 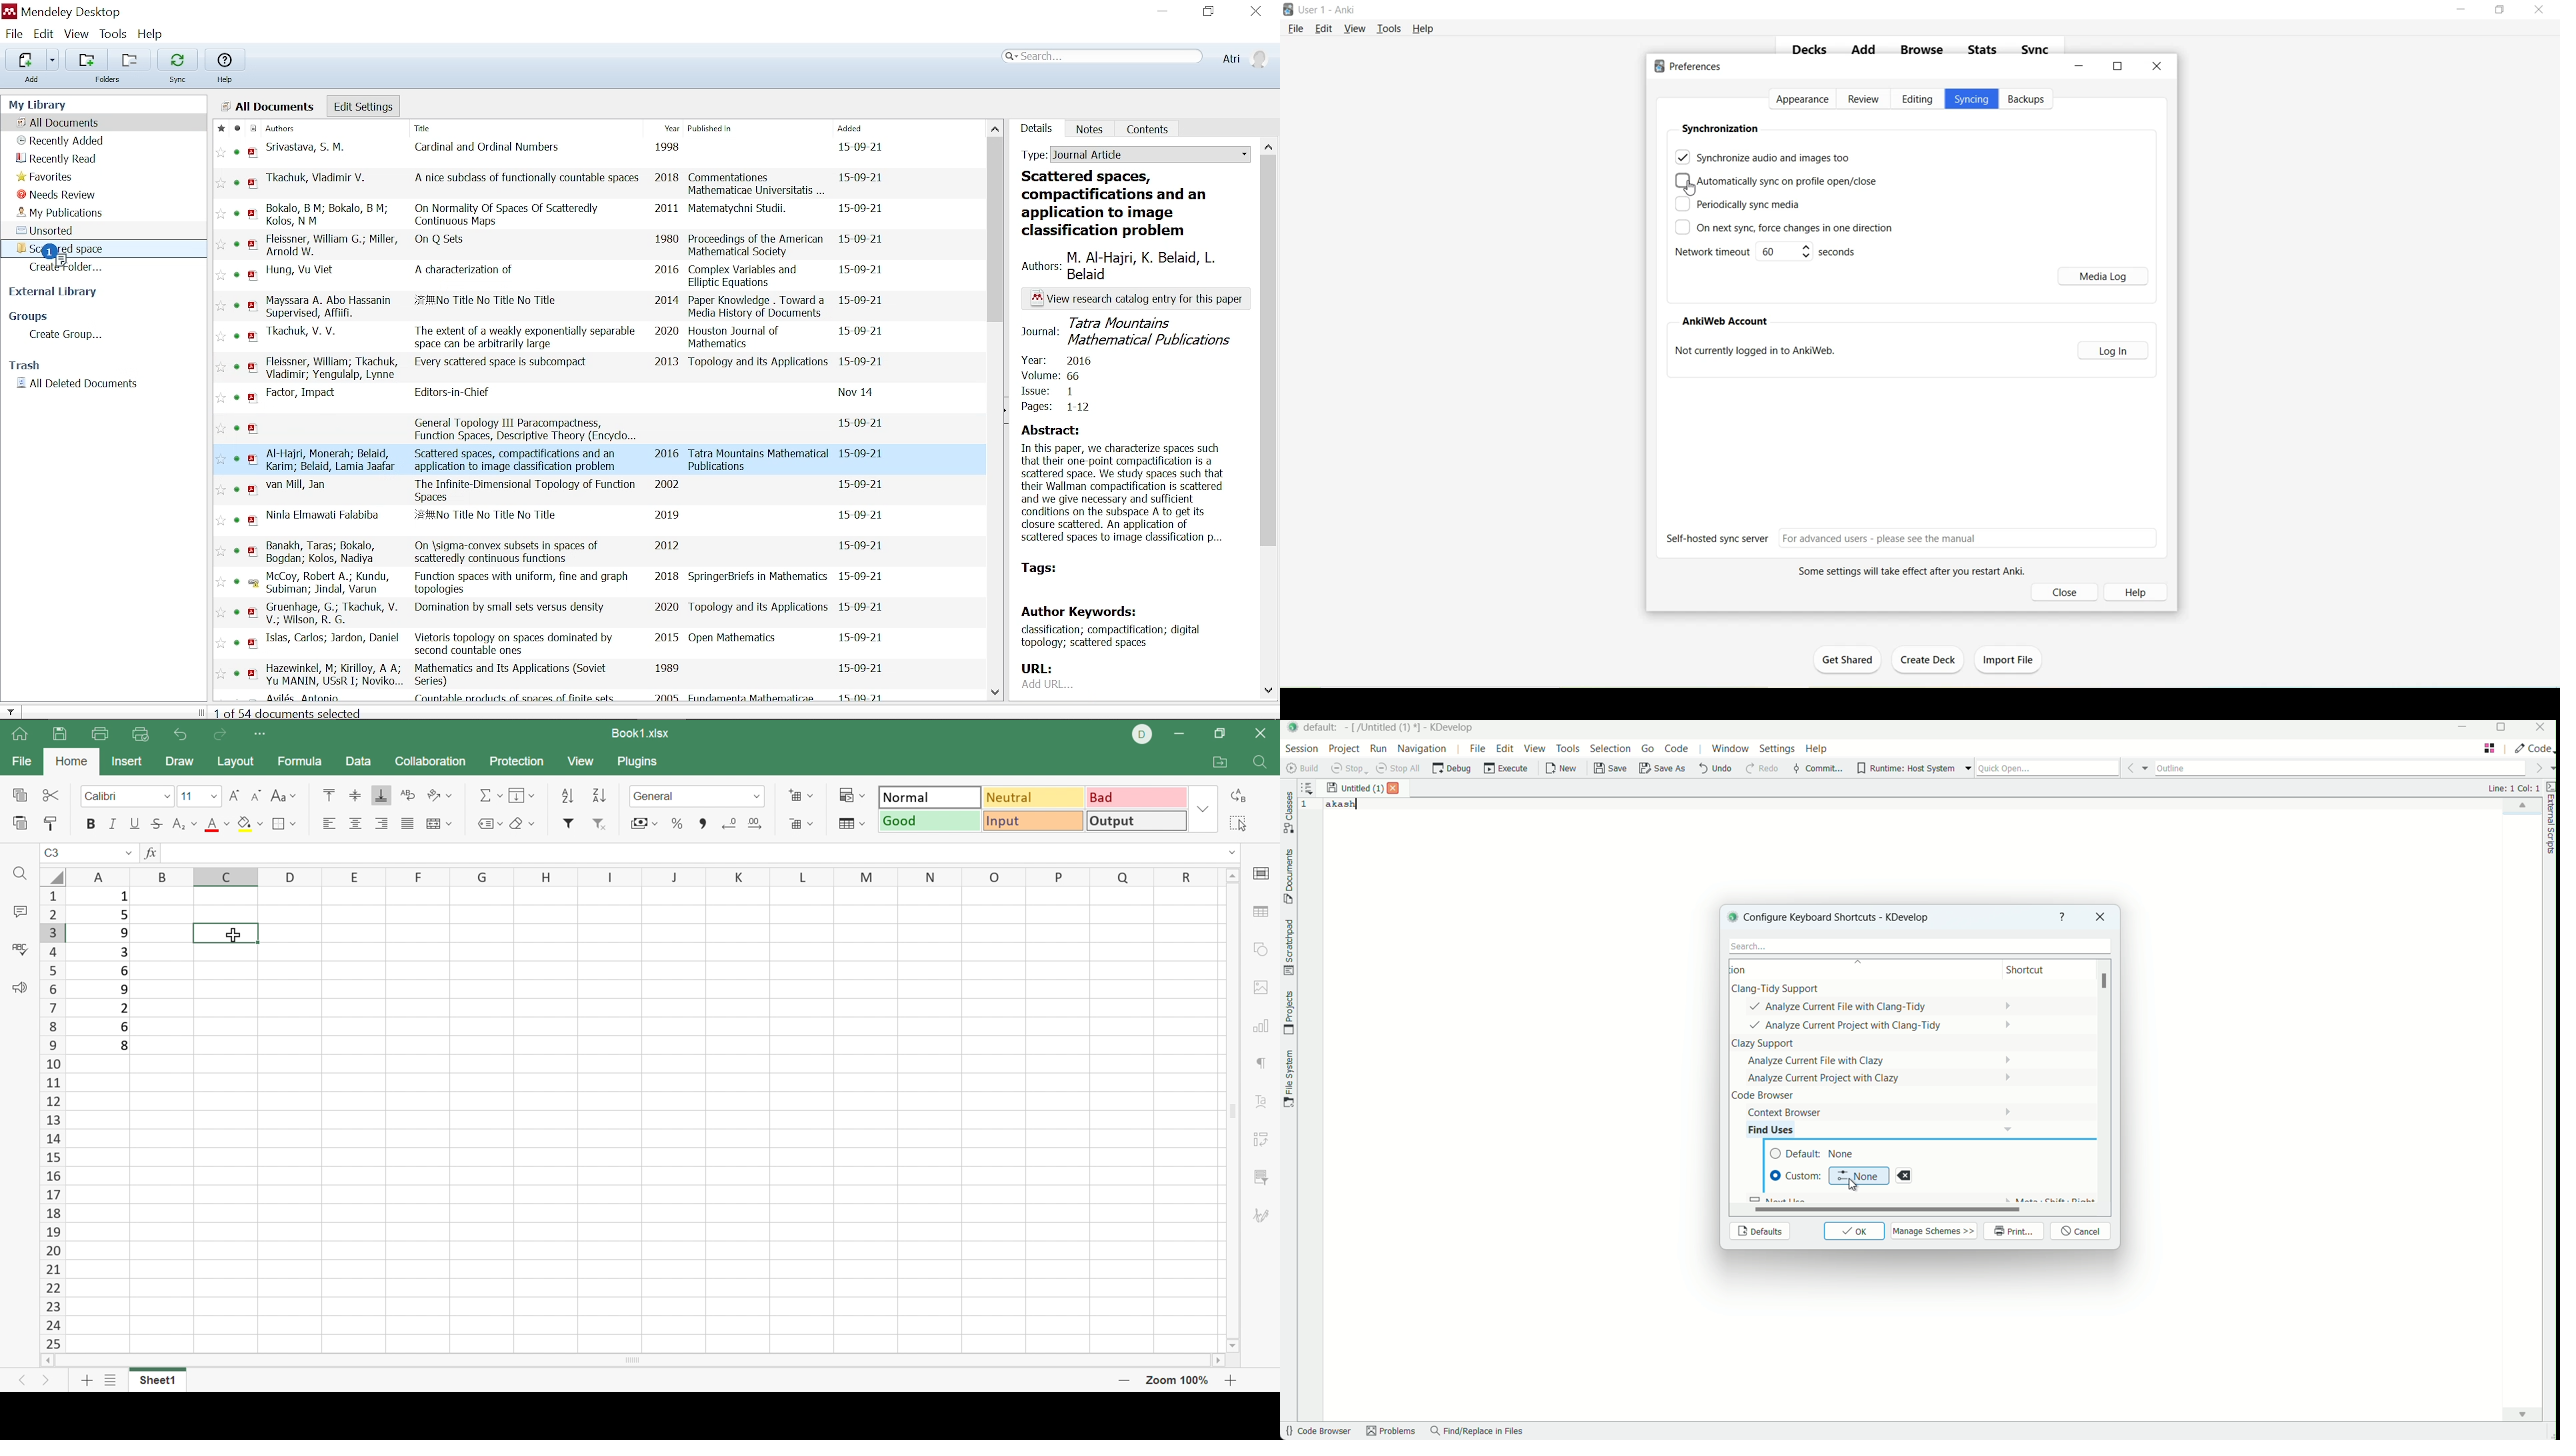 I want to click on Number format, so click(x=679, y=796).